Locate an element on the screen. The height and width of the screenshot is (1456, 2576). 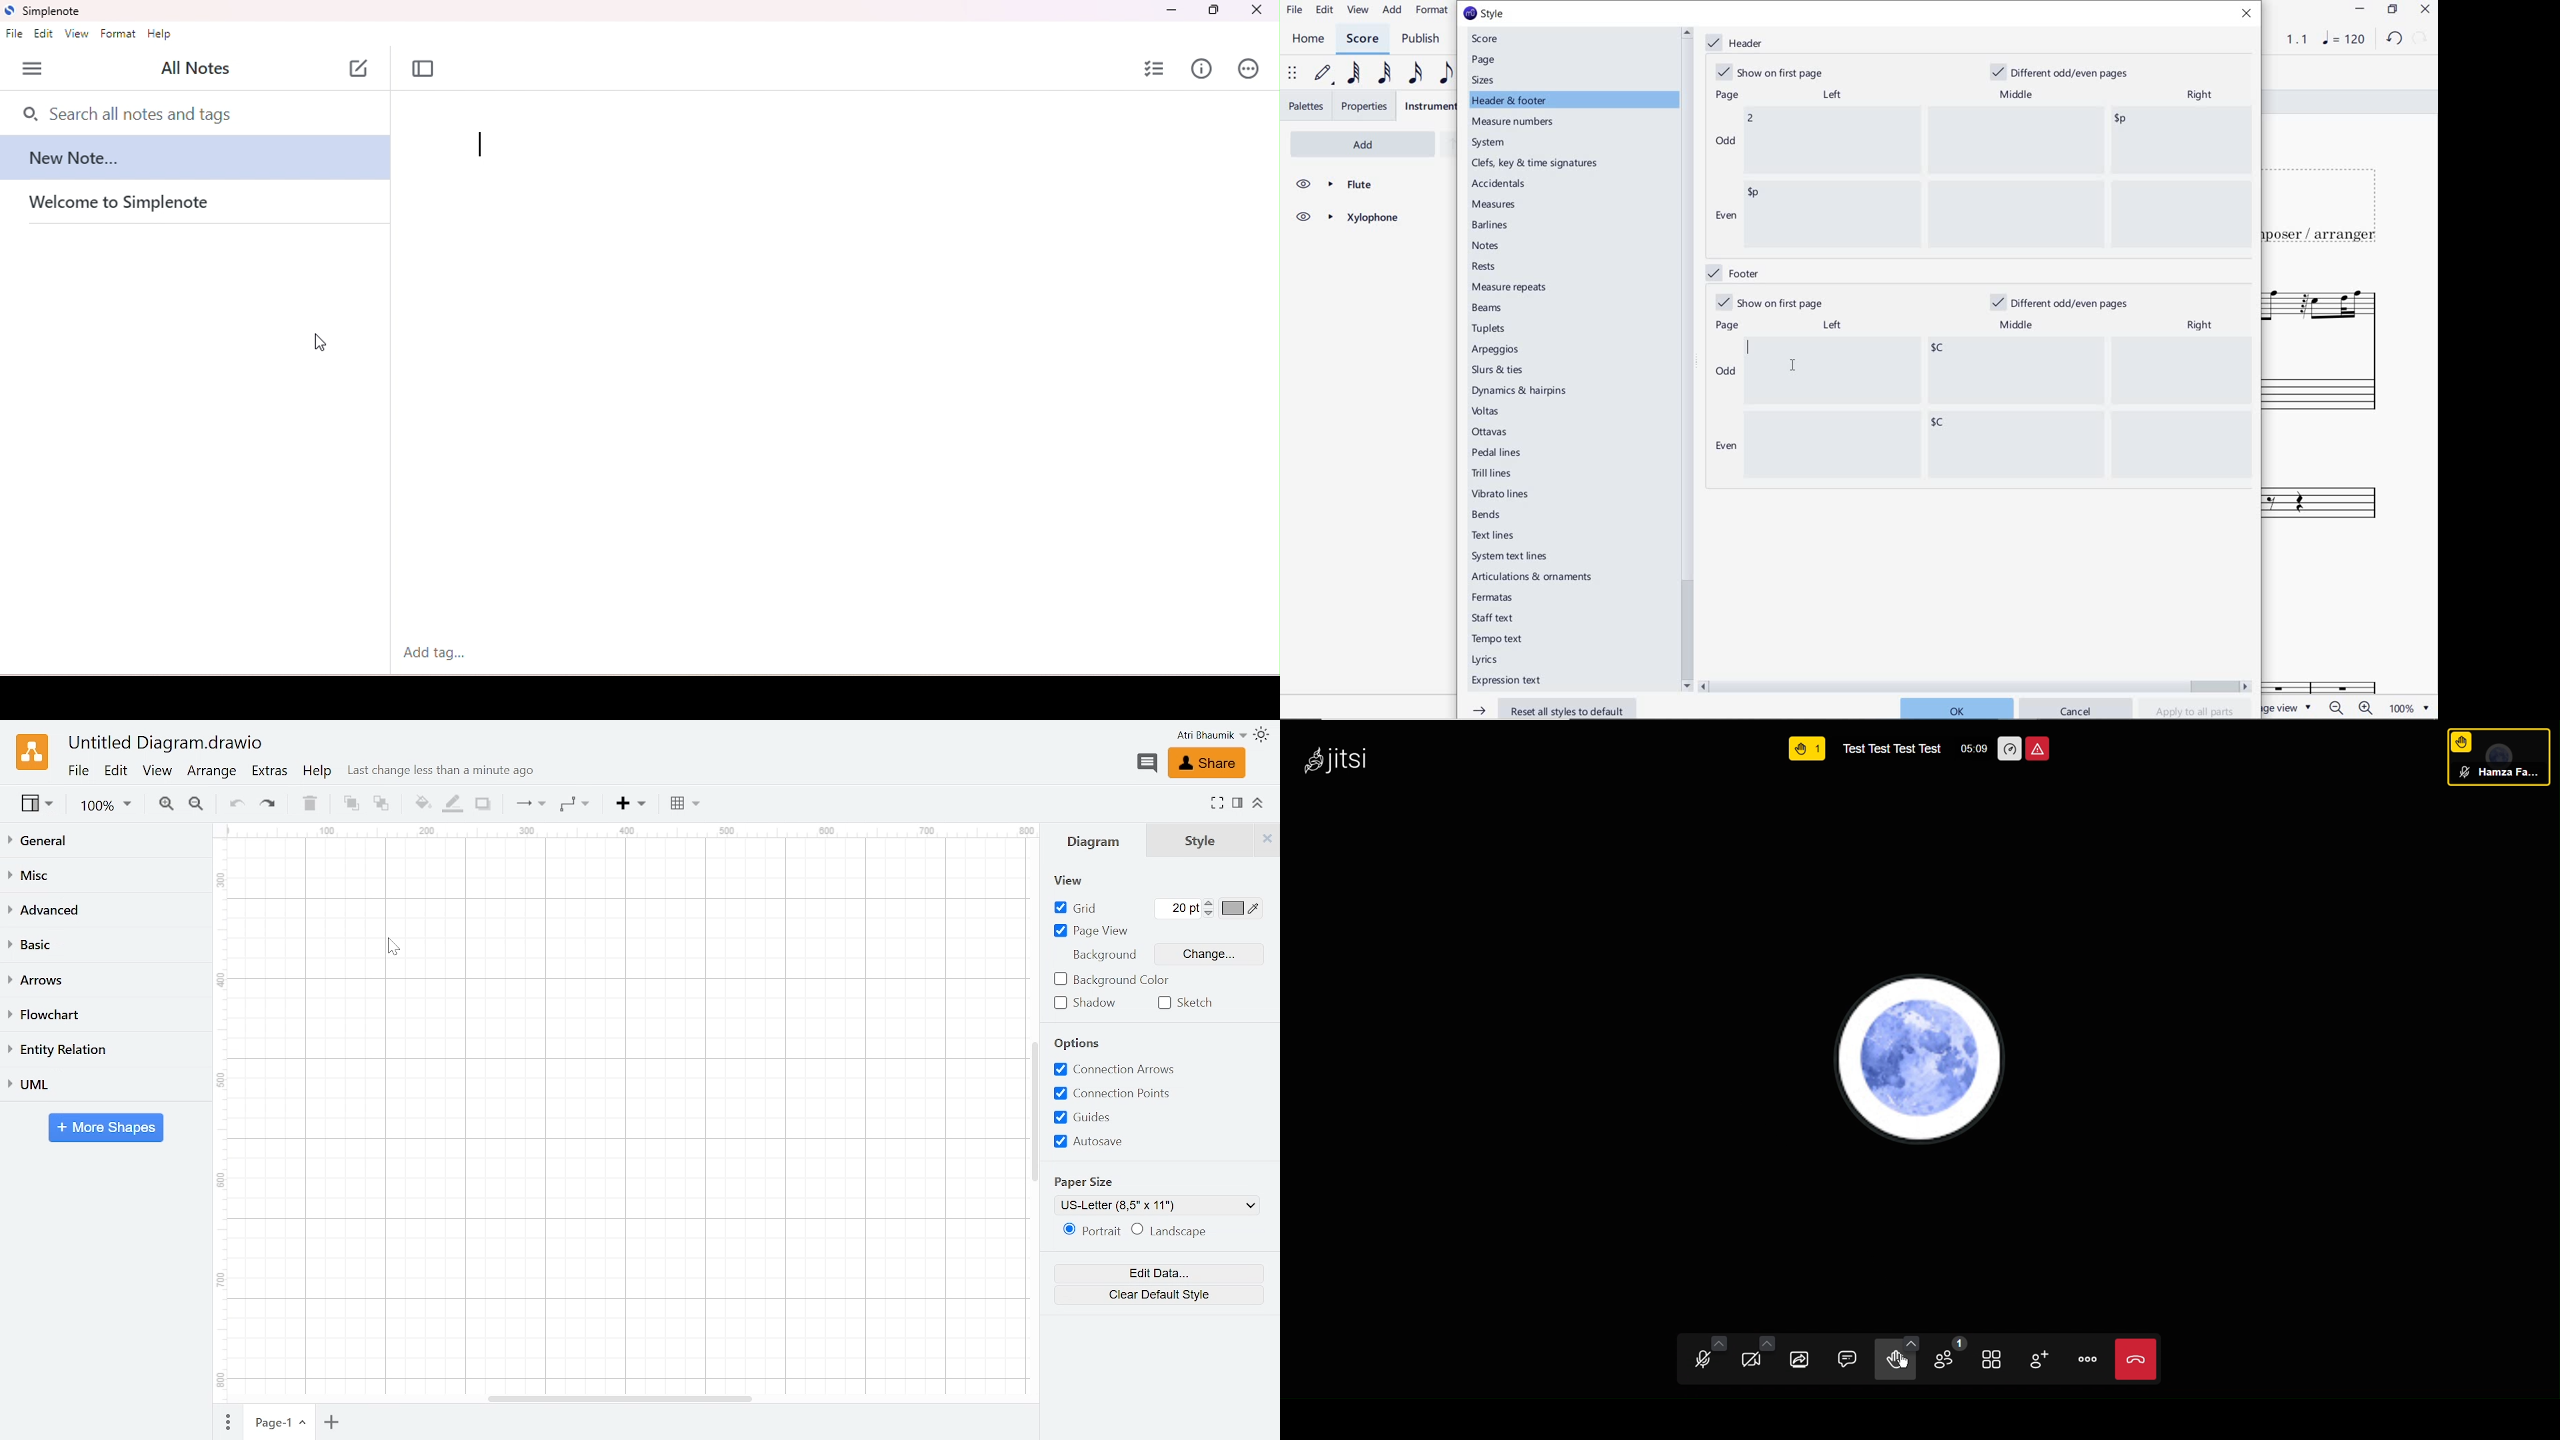
To front is located at coordinates (350, 806).